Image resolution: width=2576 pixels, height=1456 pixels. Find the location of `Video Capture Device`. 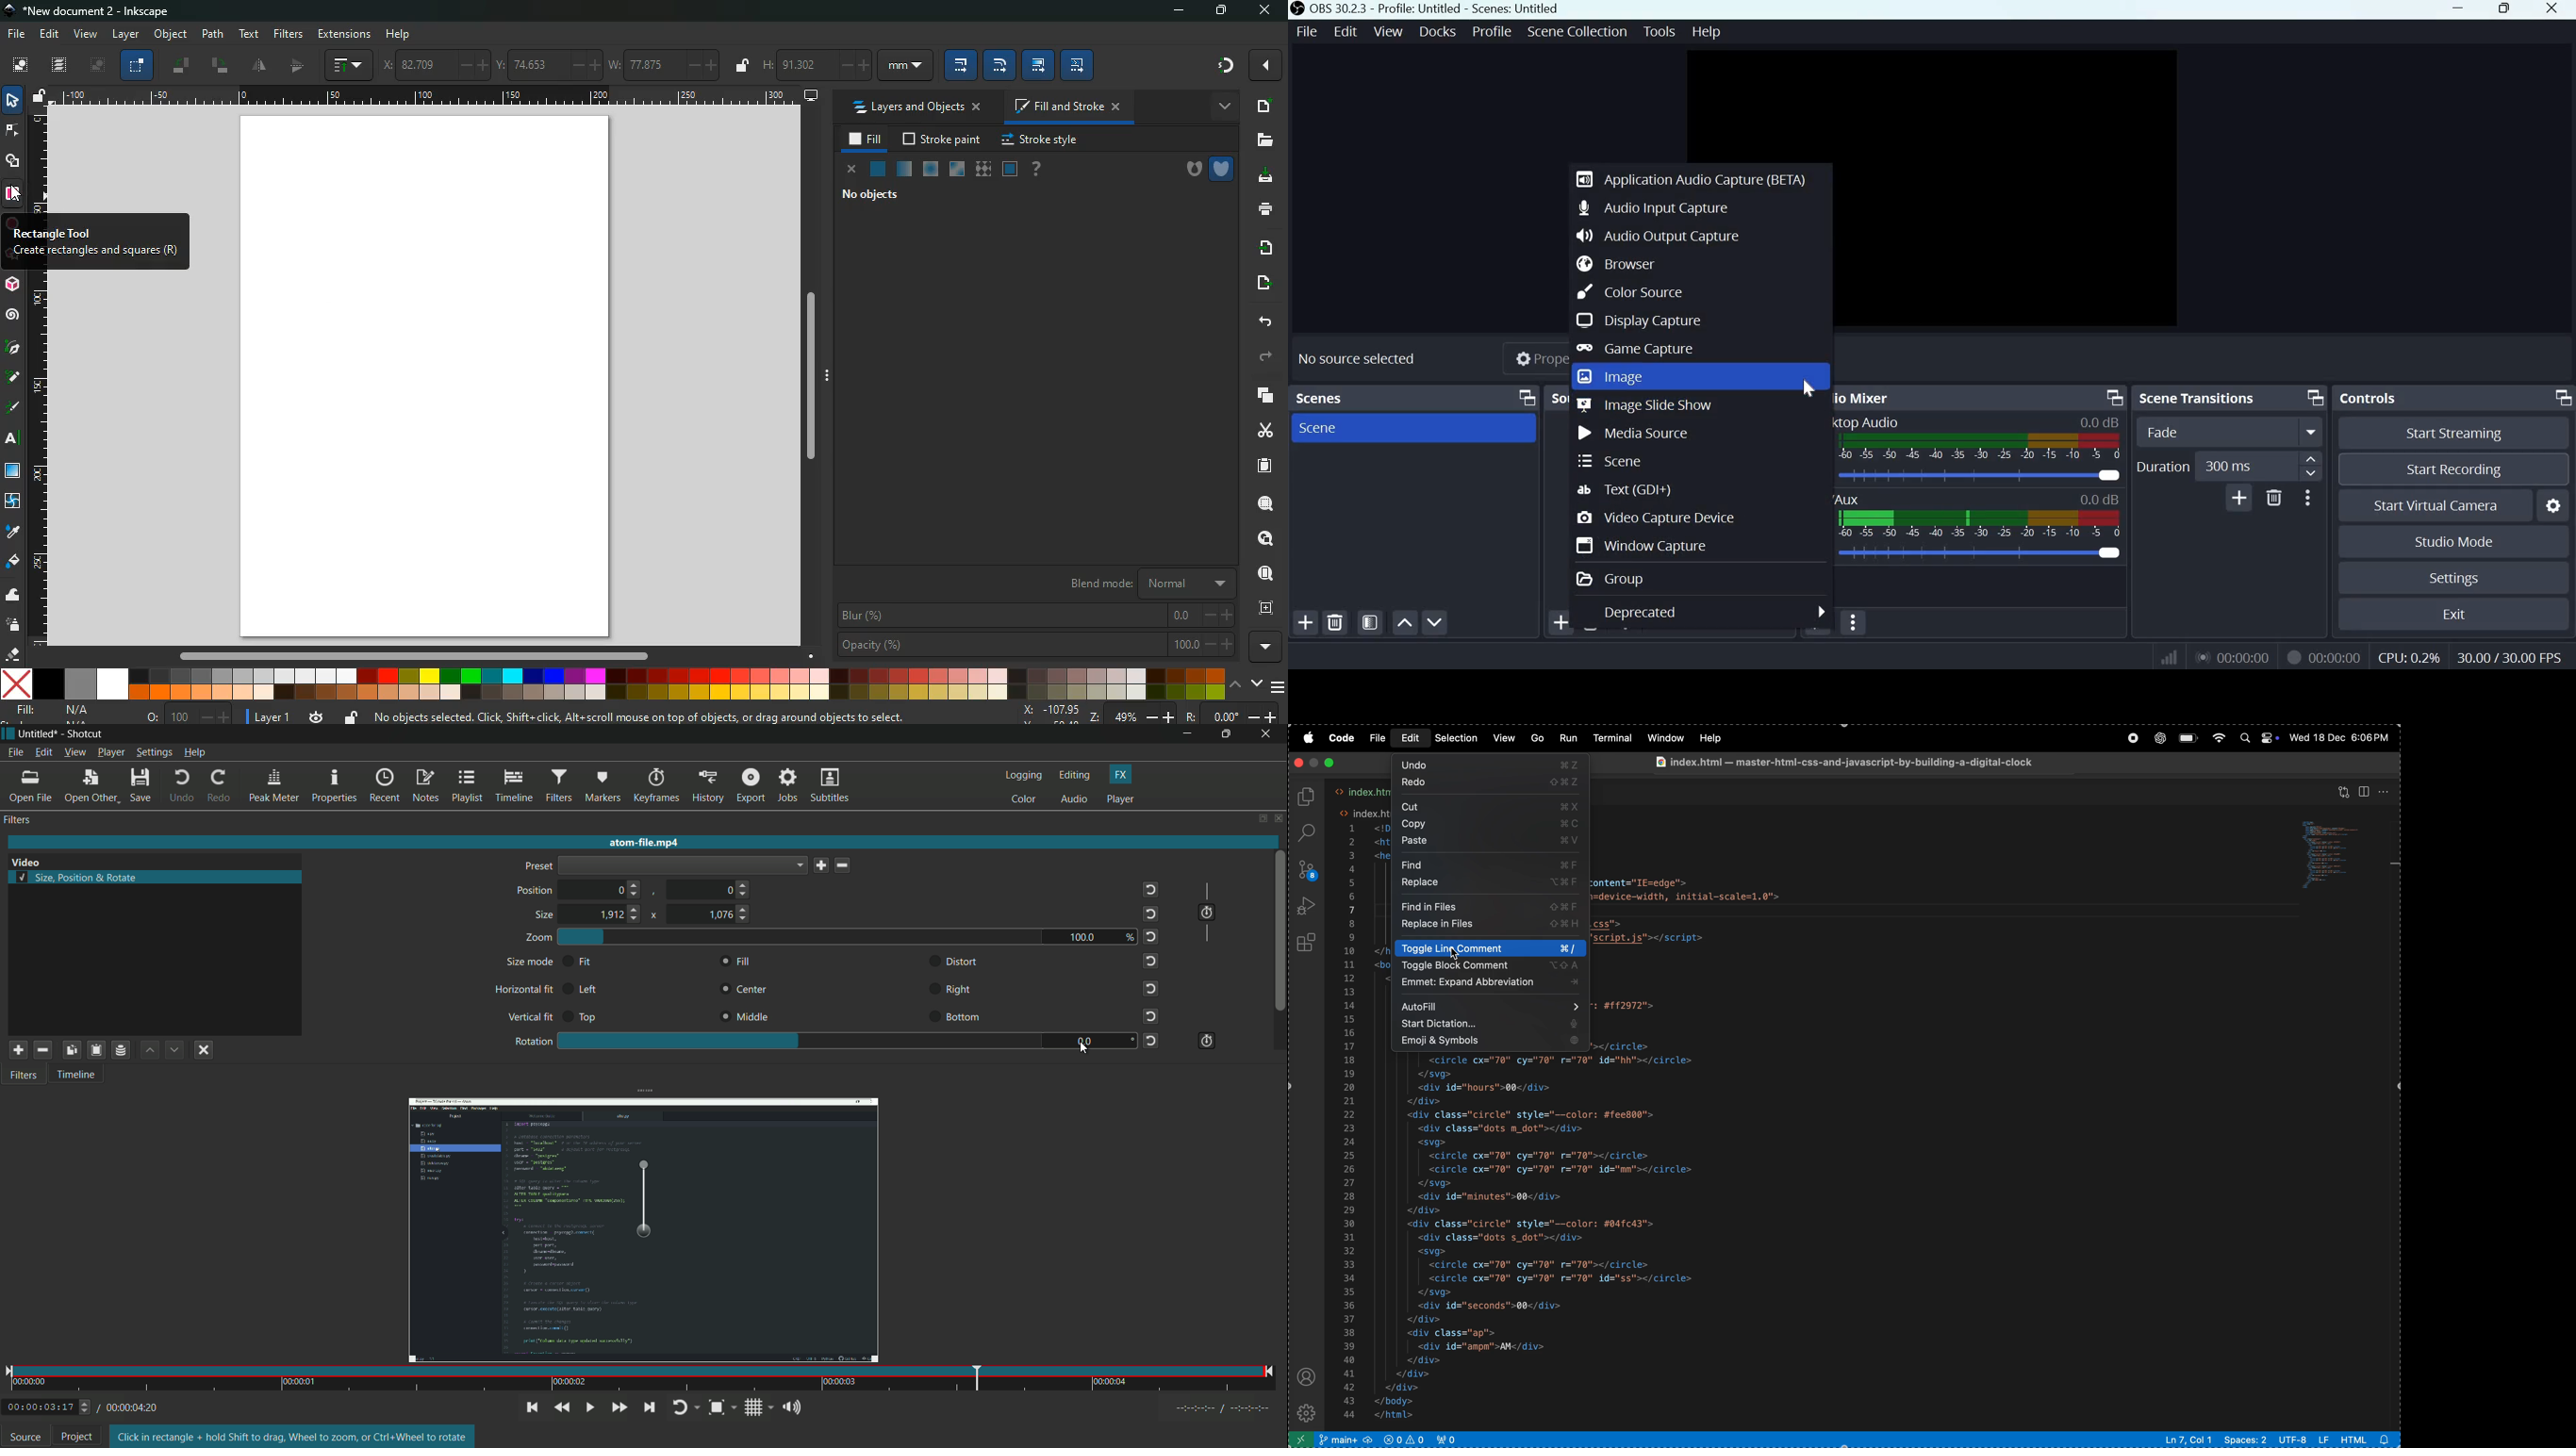

Video Capture Device is located at coordinates (1658, 517).